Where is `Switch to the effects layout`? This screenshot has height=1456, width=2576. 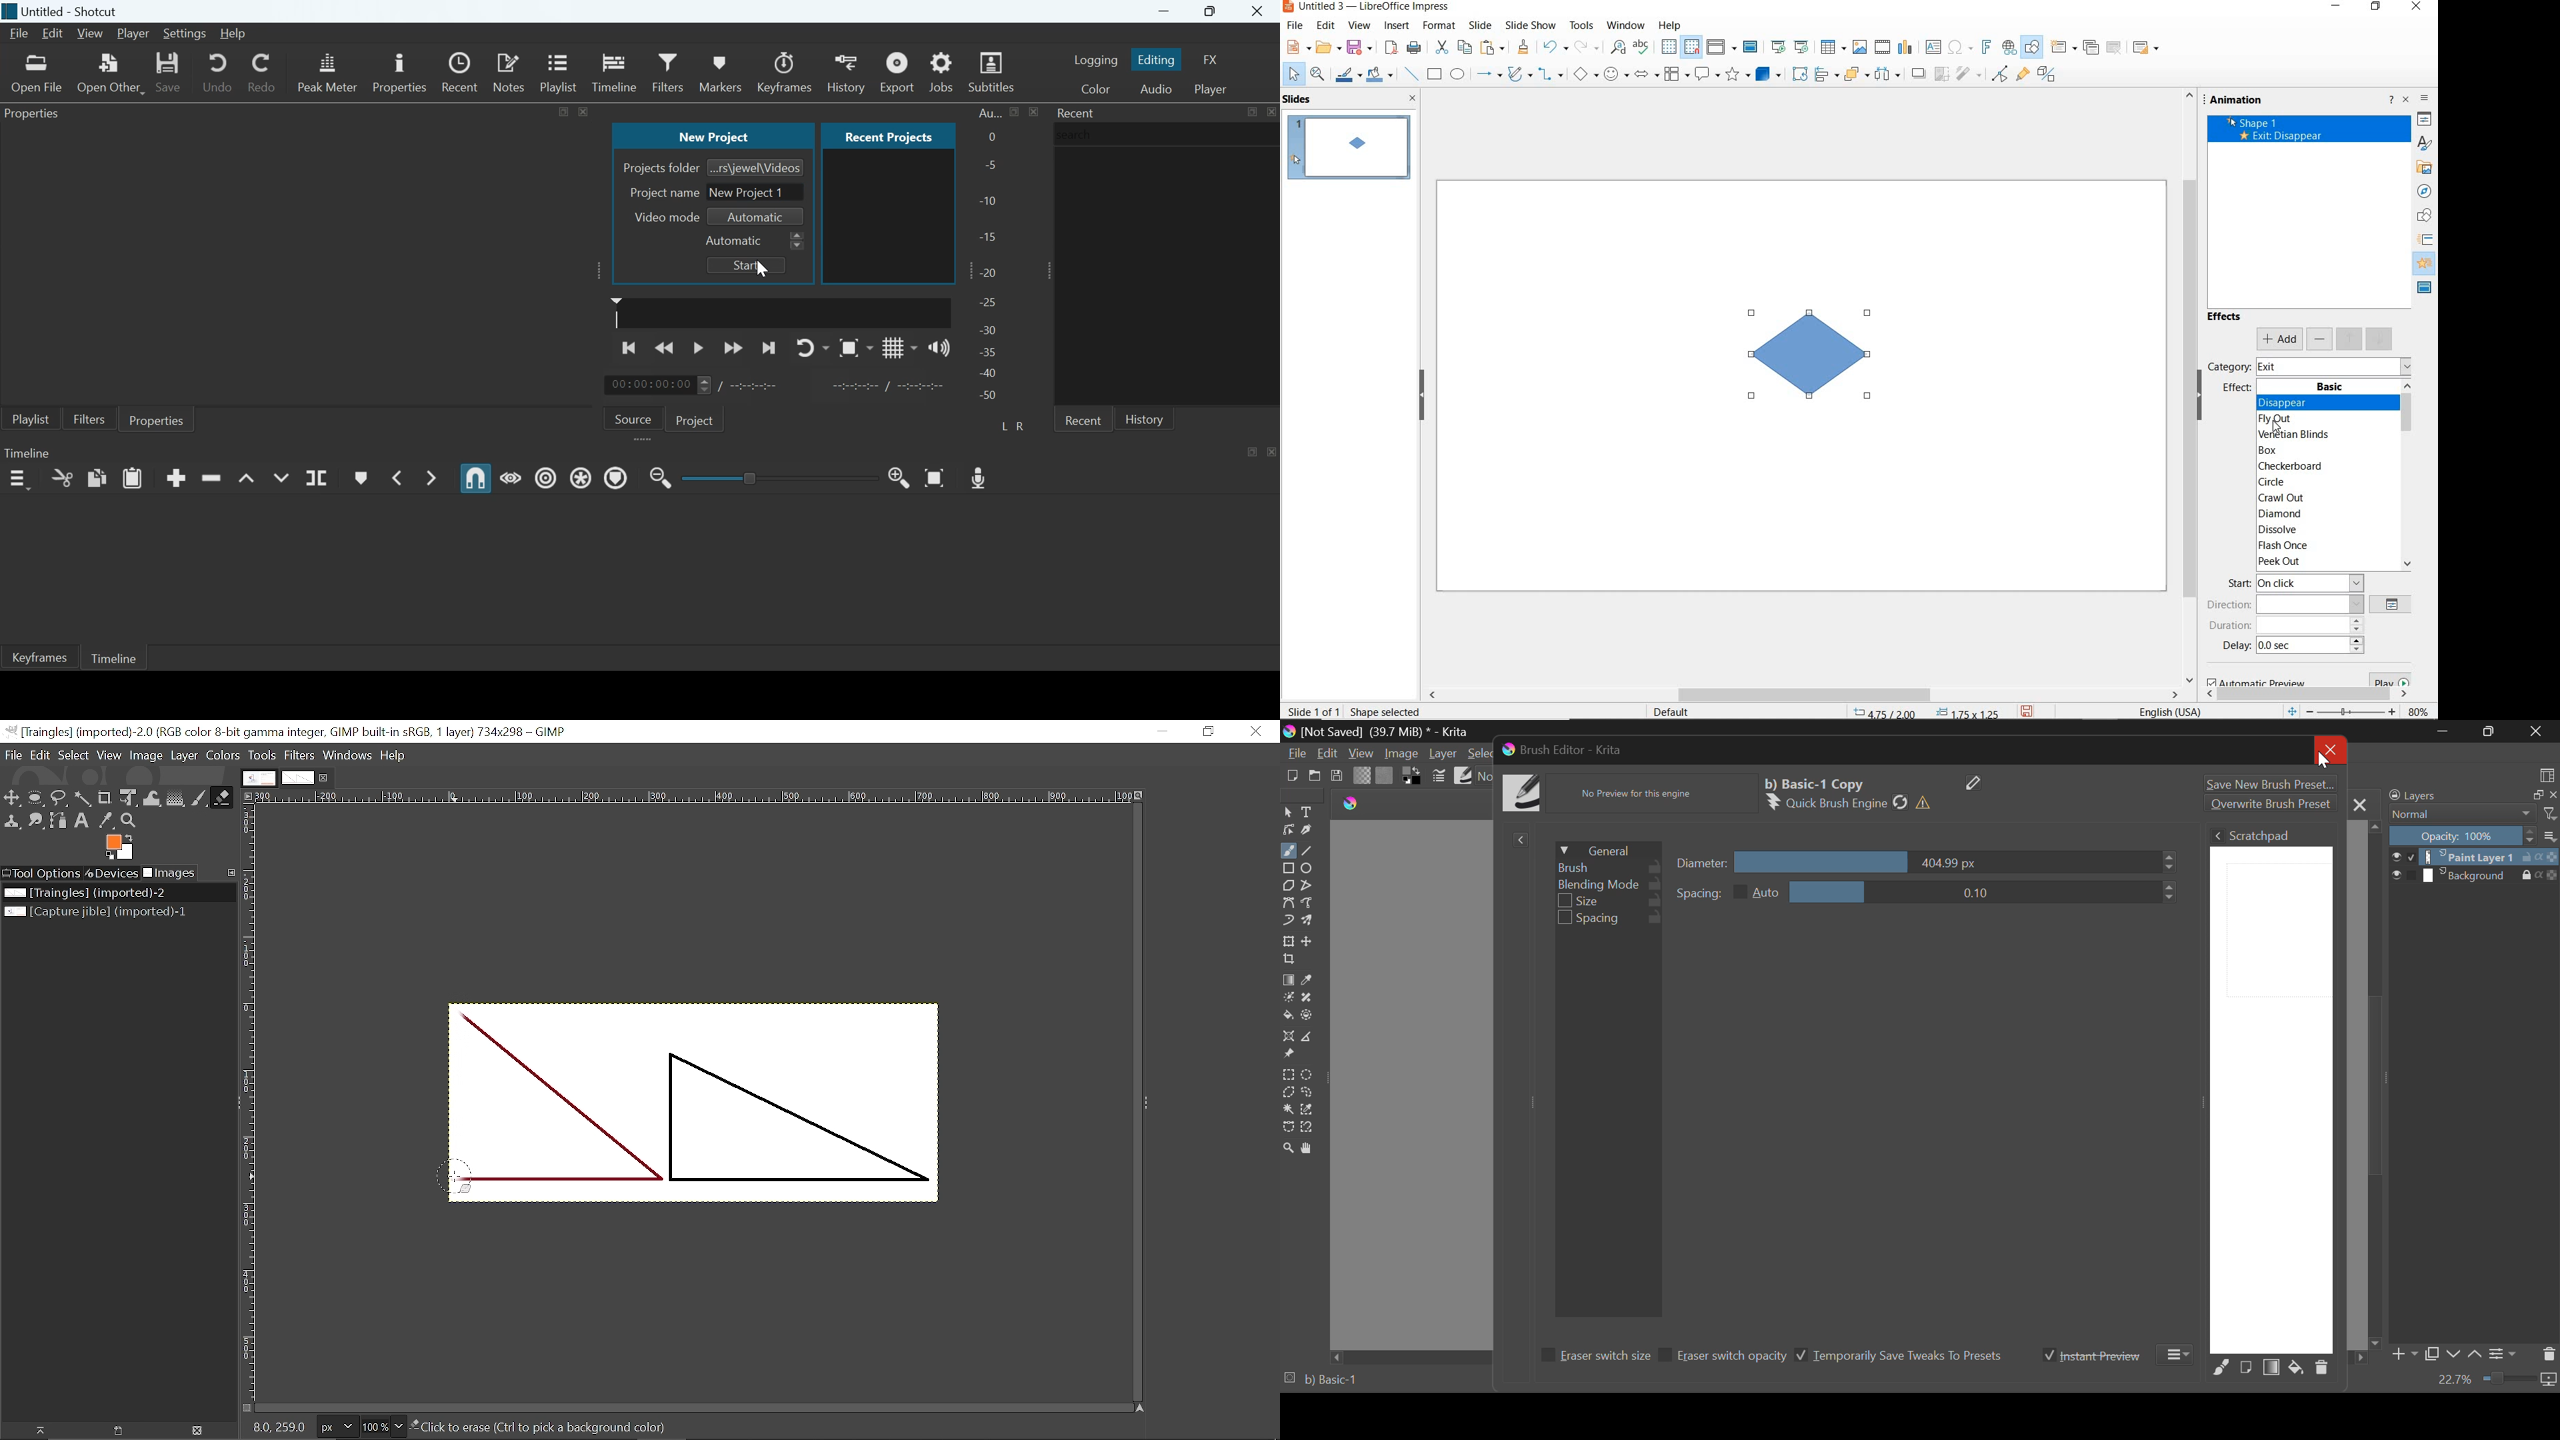 Switch to the effects layout is located at coordinates (1211, 59).